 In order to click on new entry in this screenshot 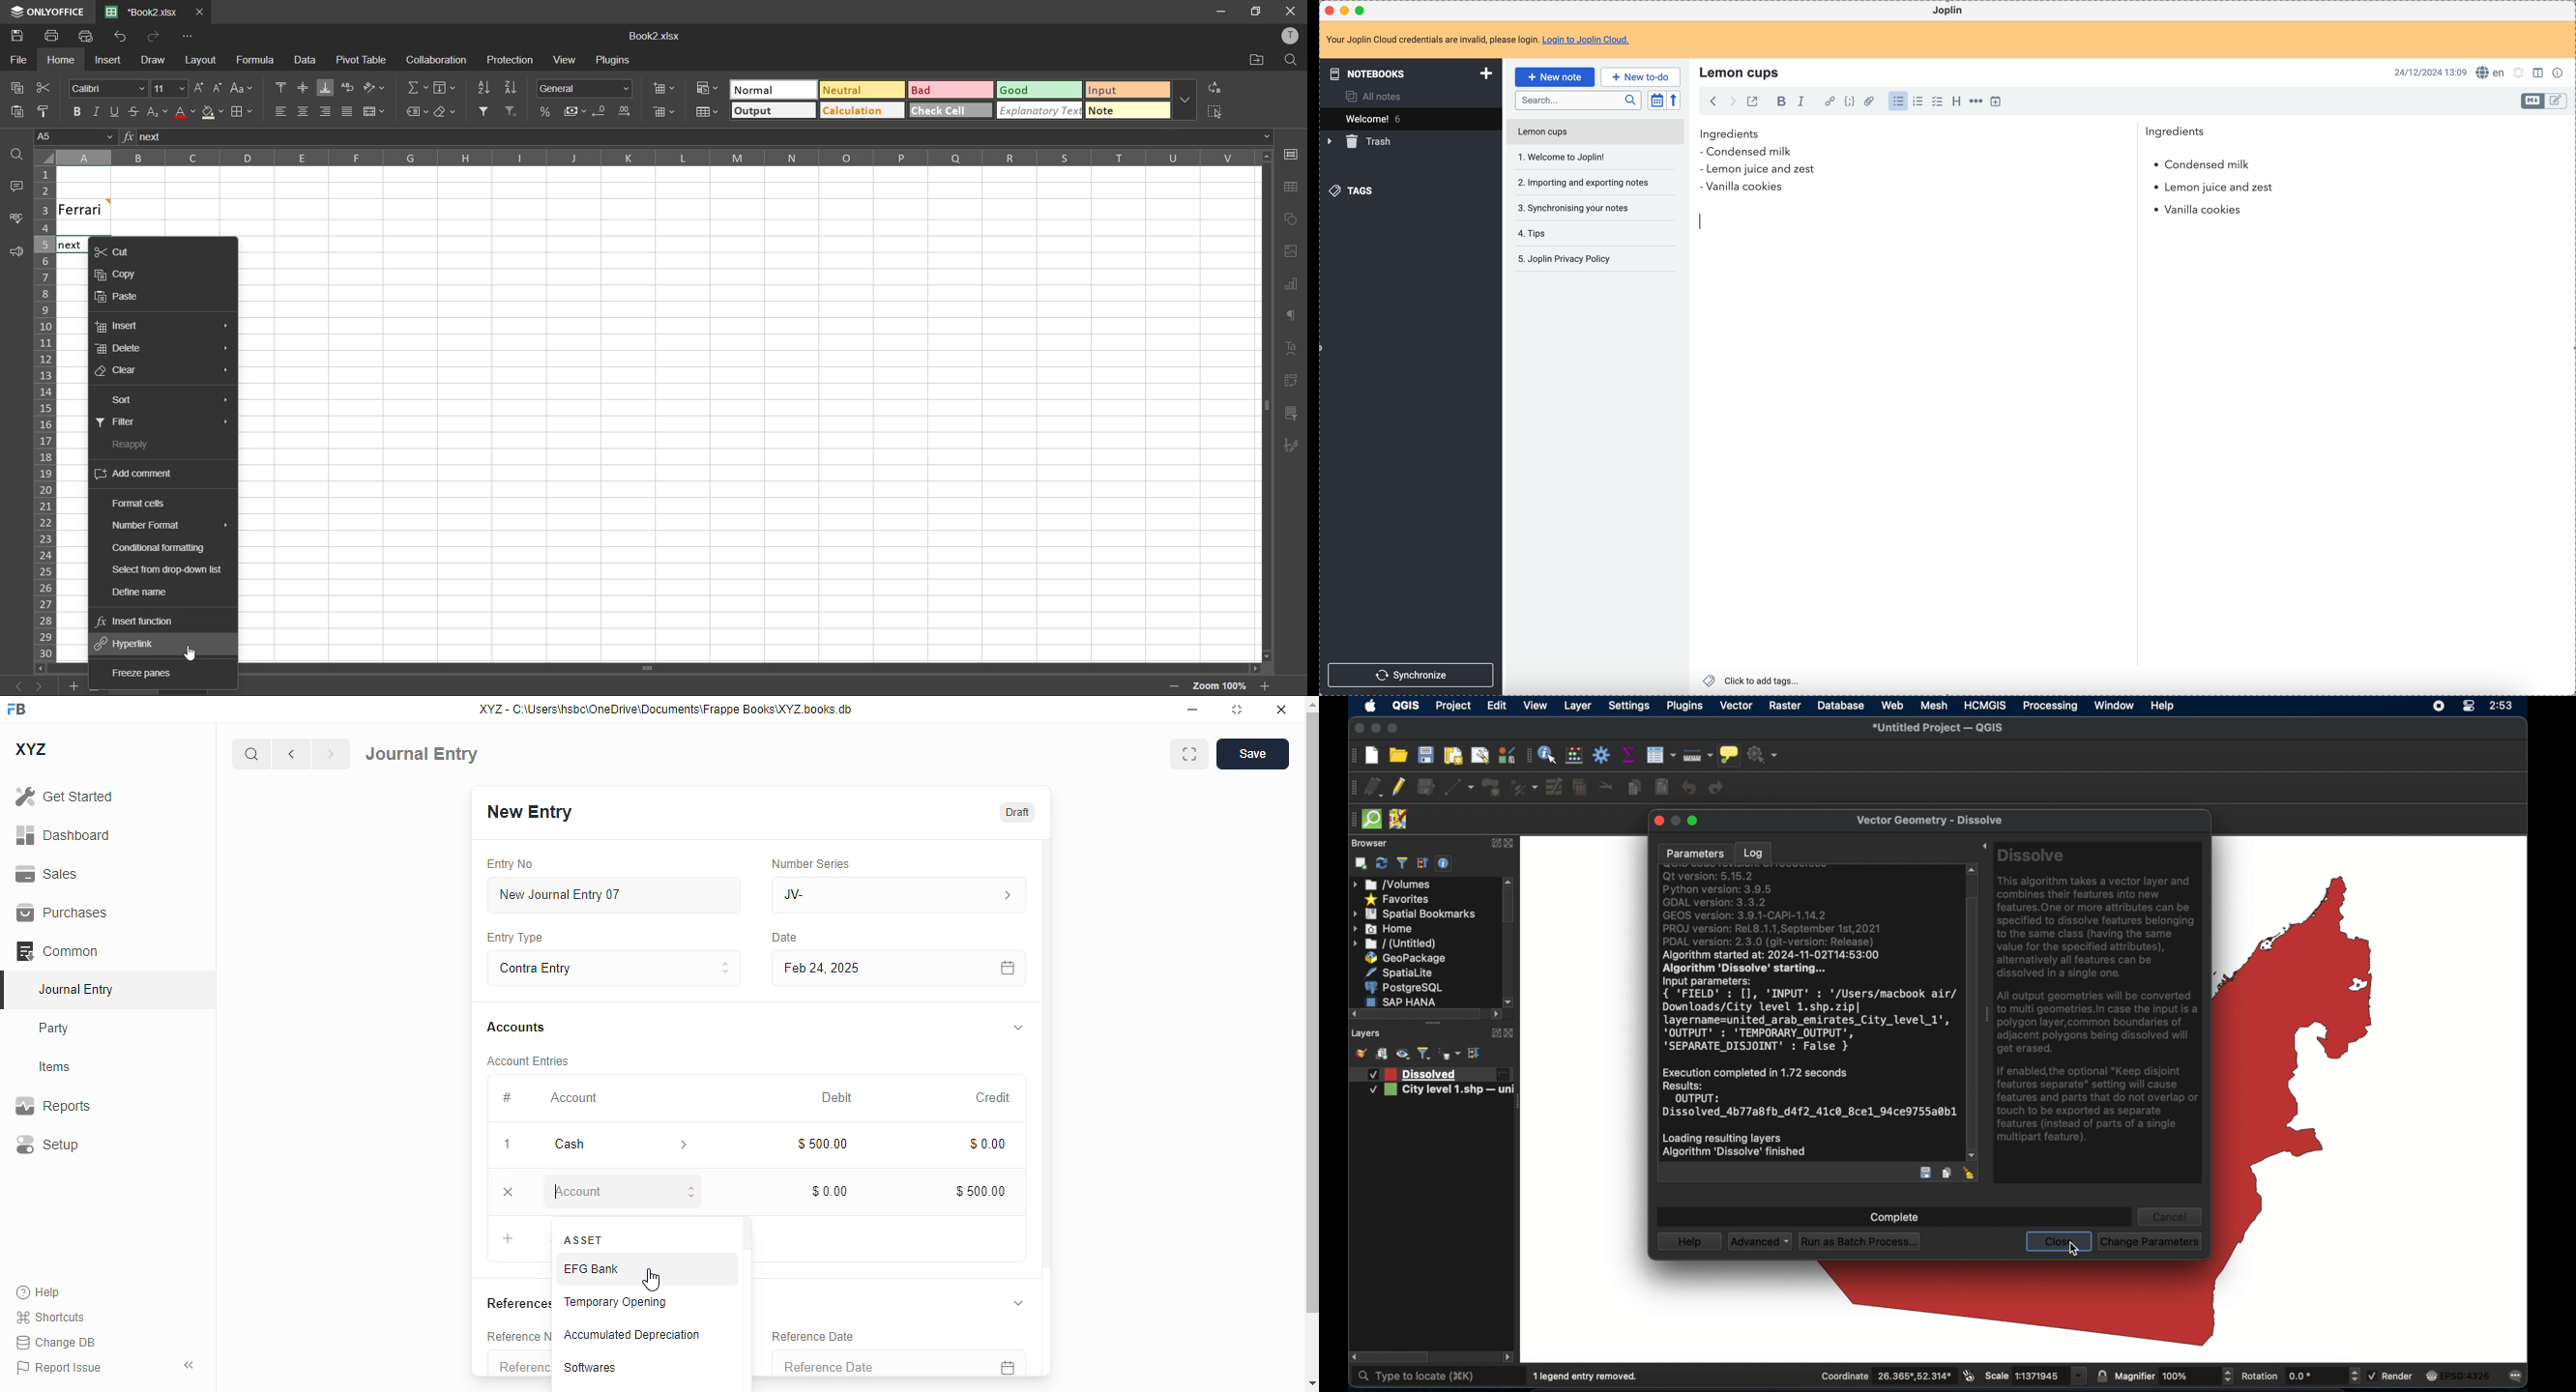, I will do `click(529, 811)`.